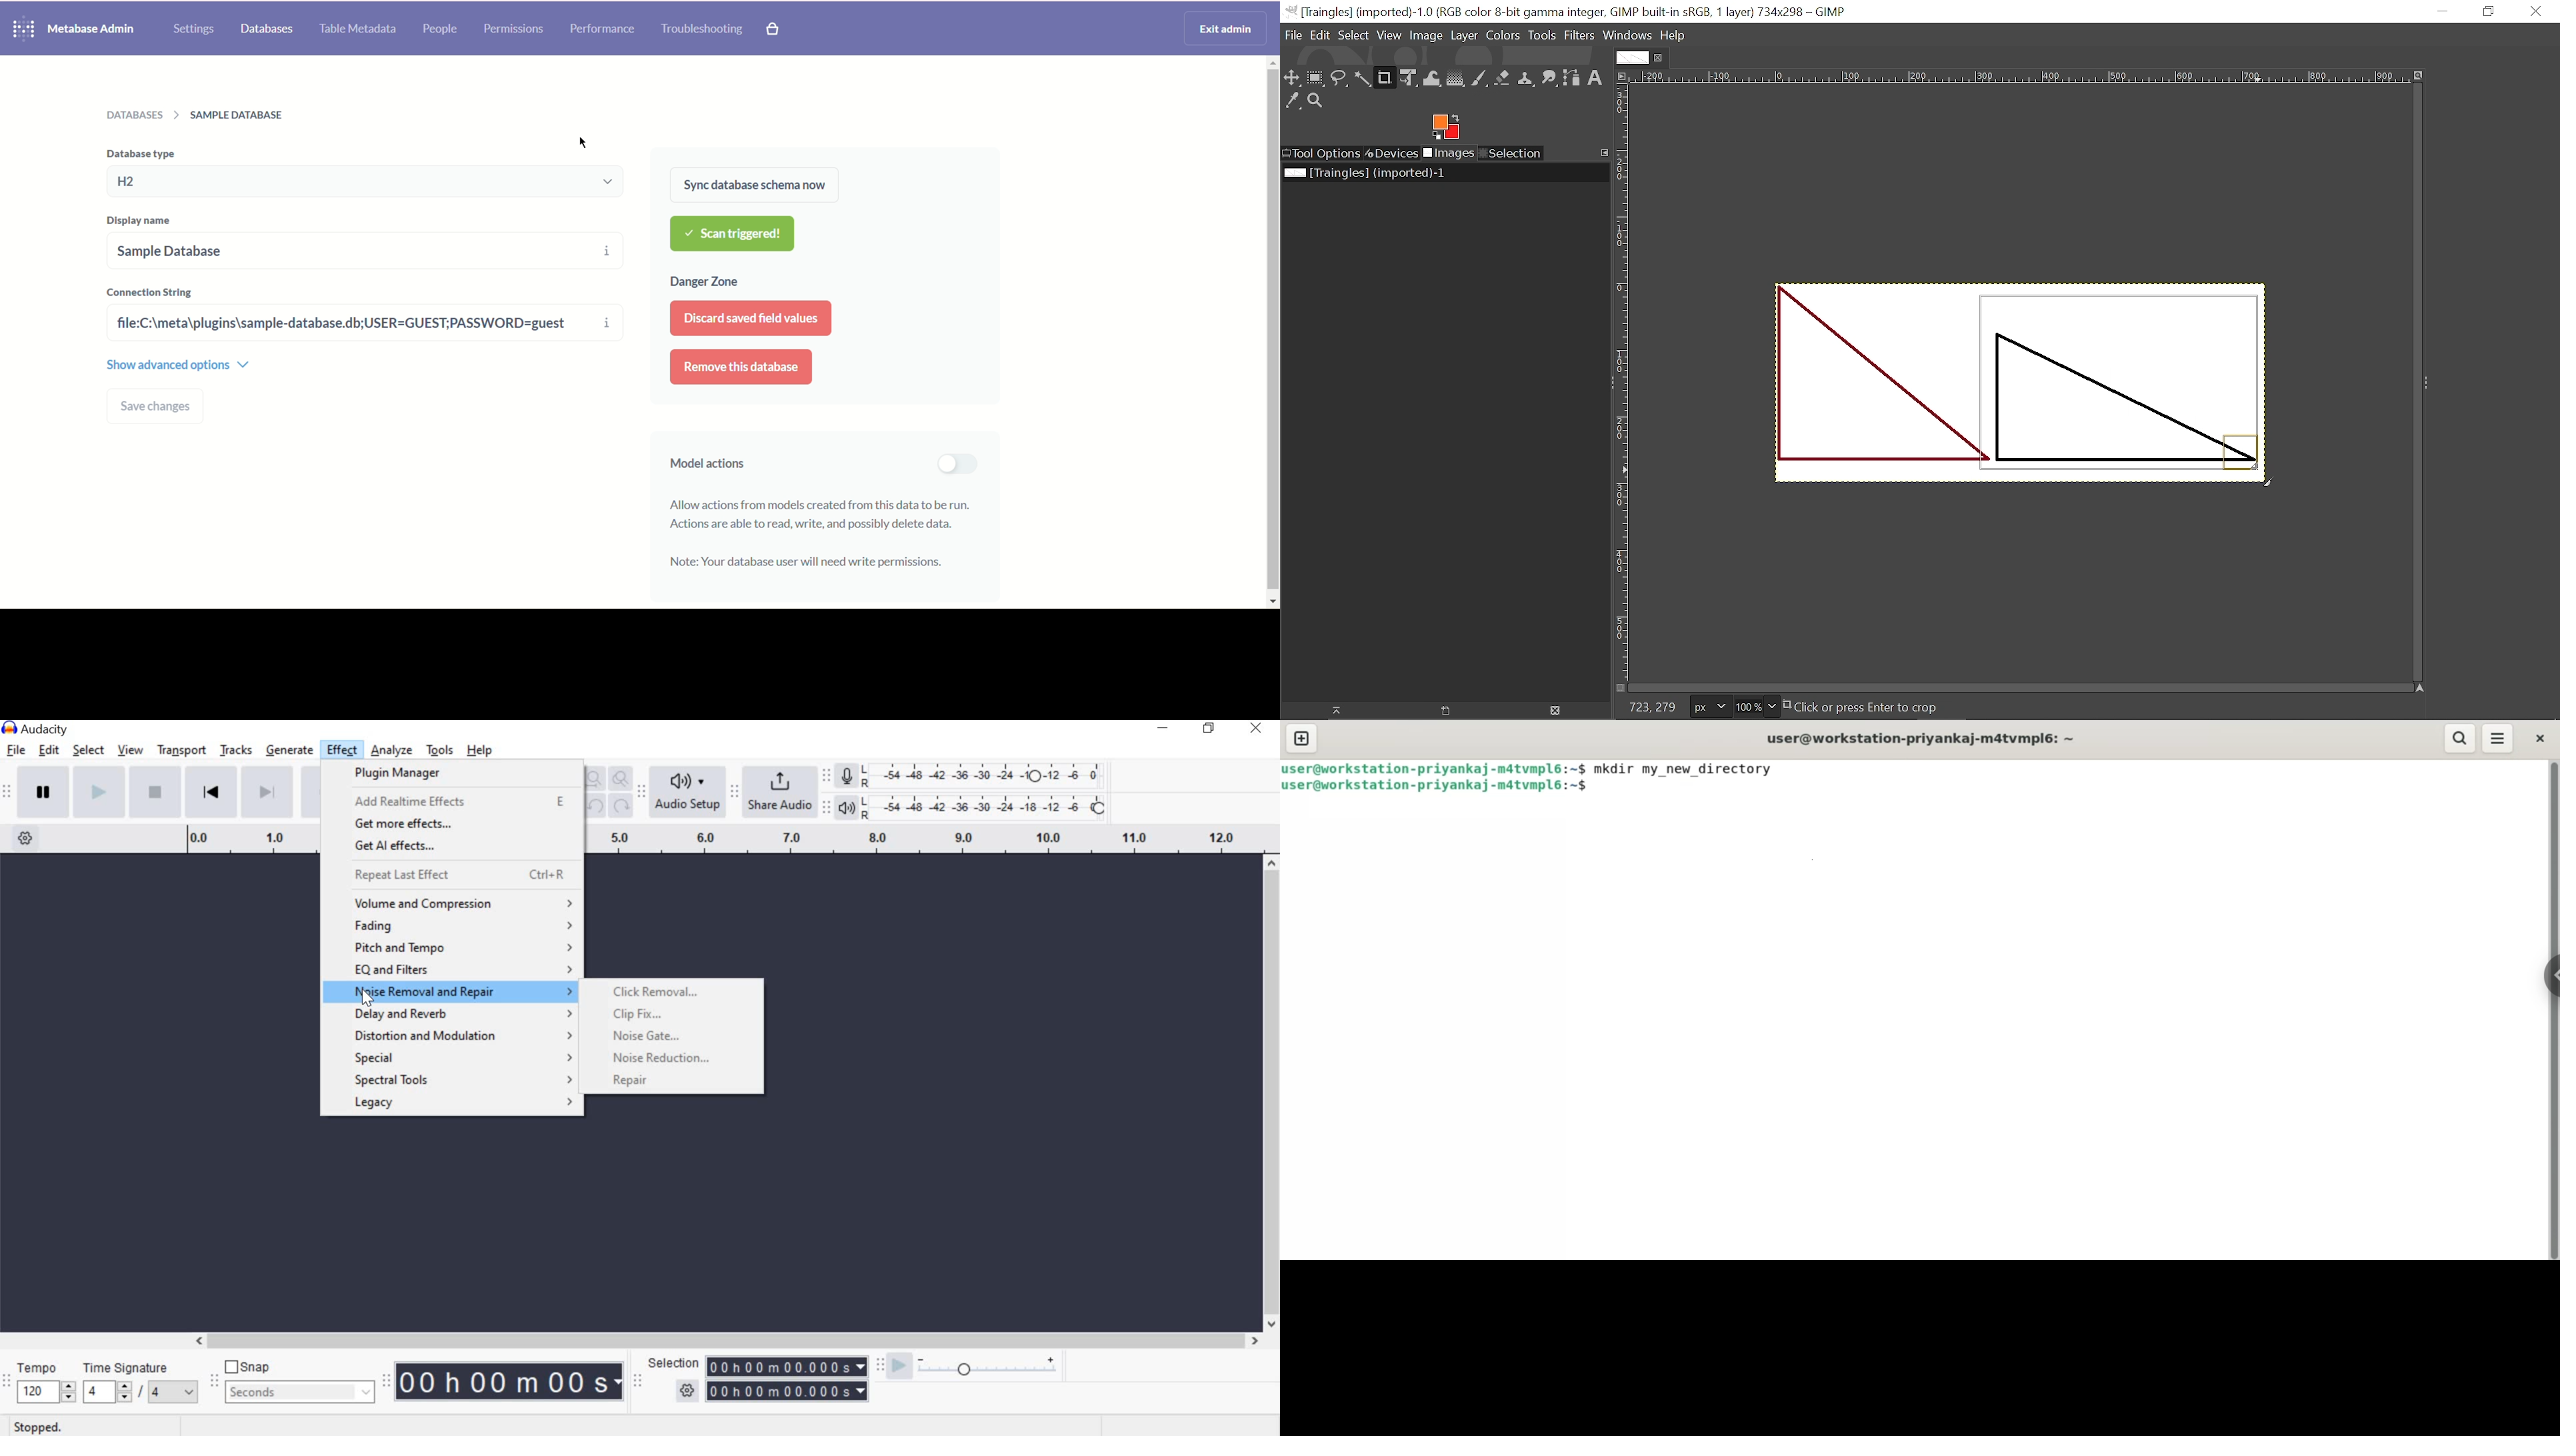 This screenshot has width=2576, height=1456. Describe the element at coordinates (97, 793) in the screenshot. I see `play` at that location.